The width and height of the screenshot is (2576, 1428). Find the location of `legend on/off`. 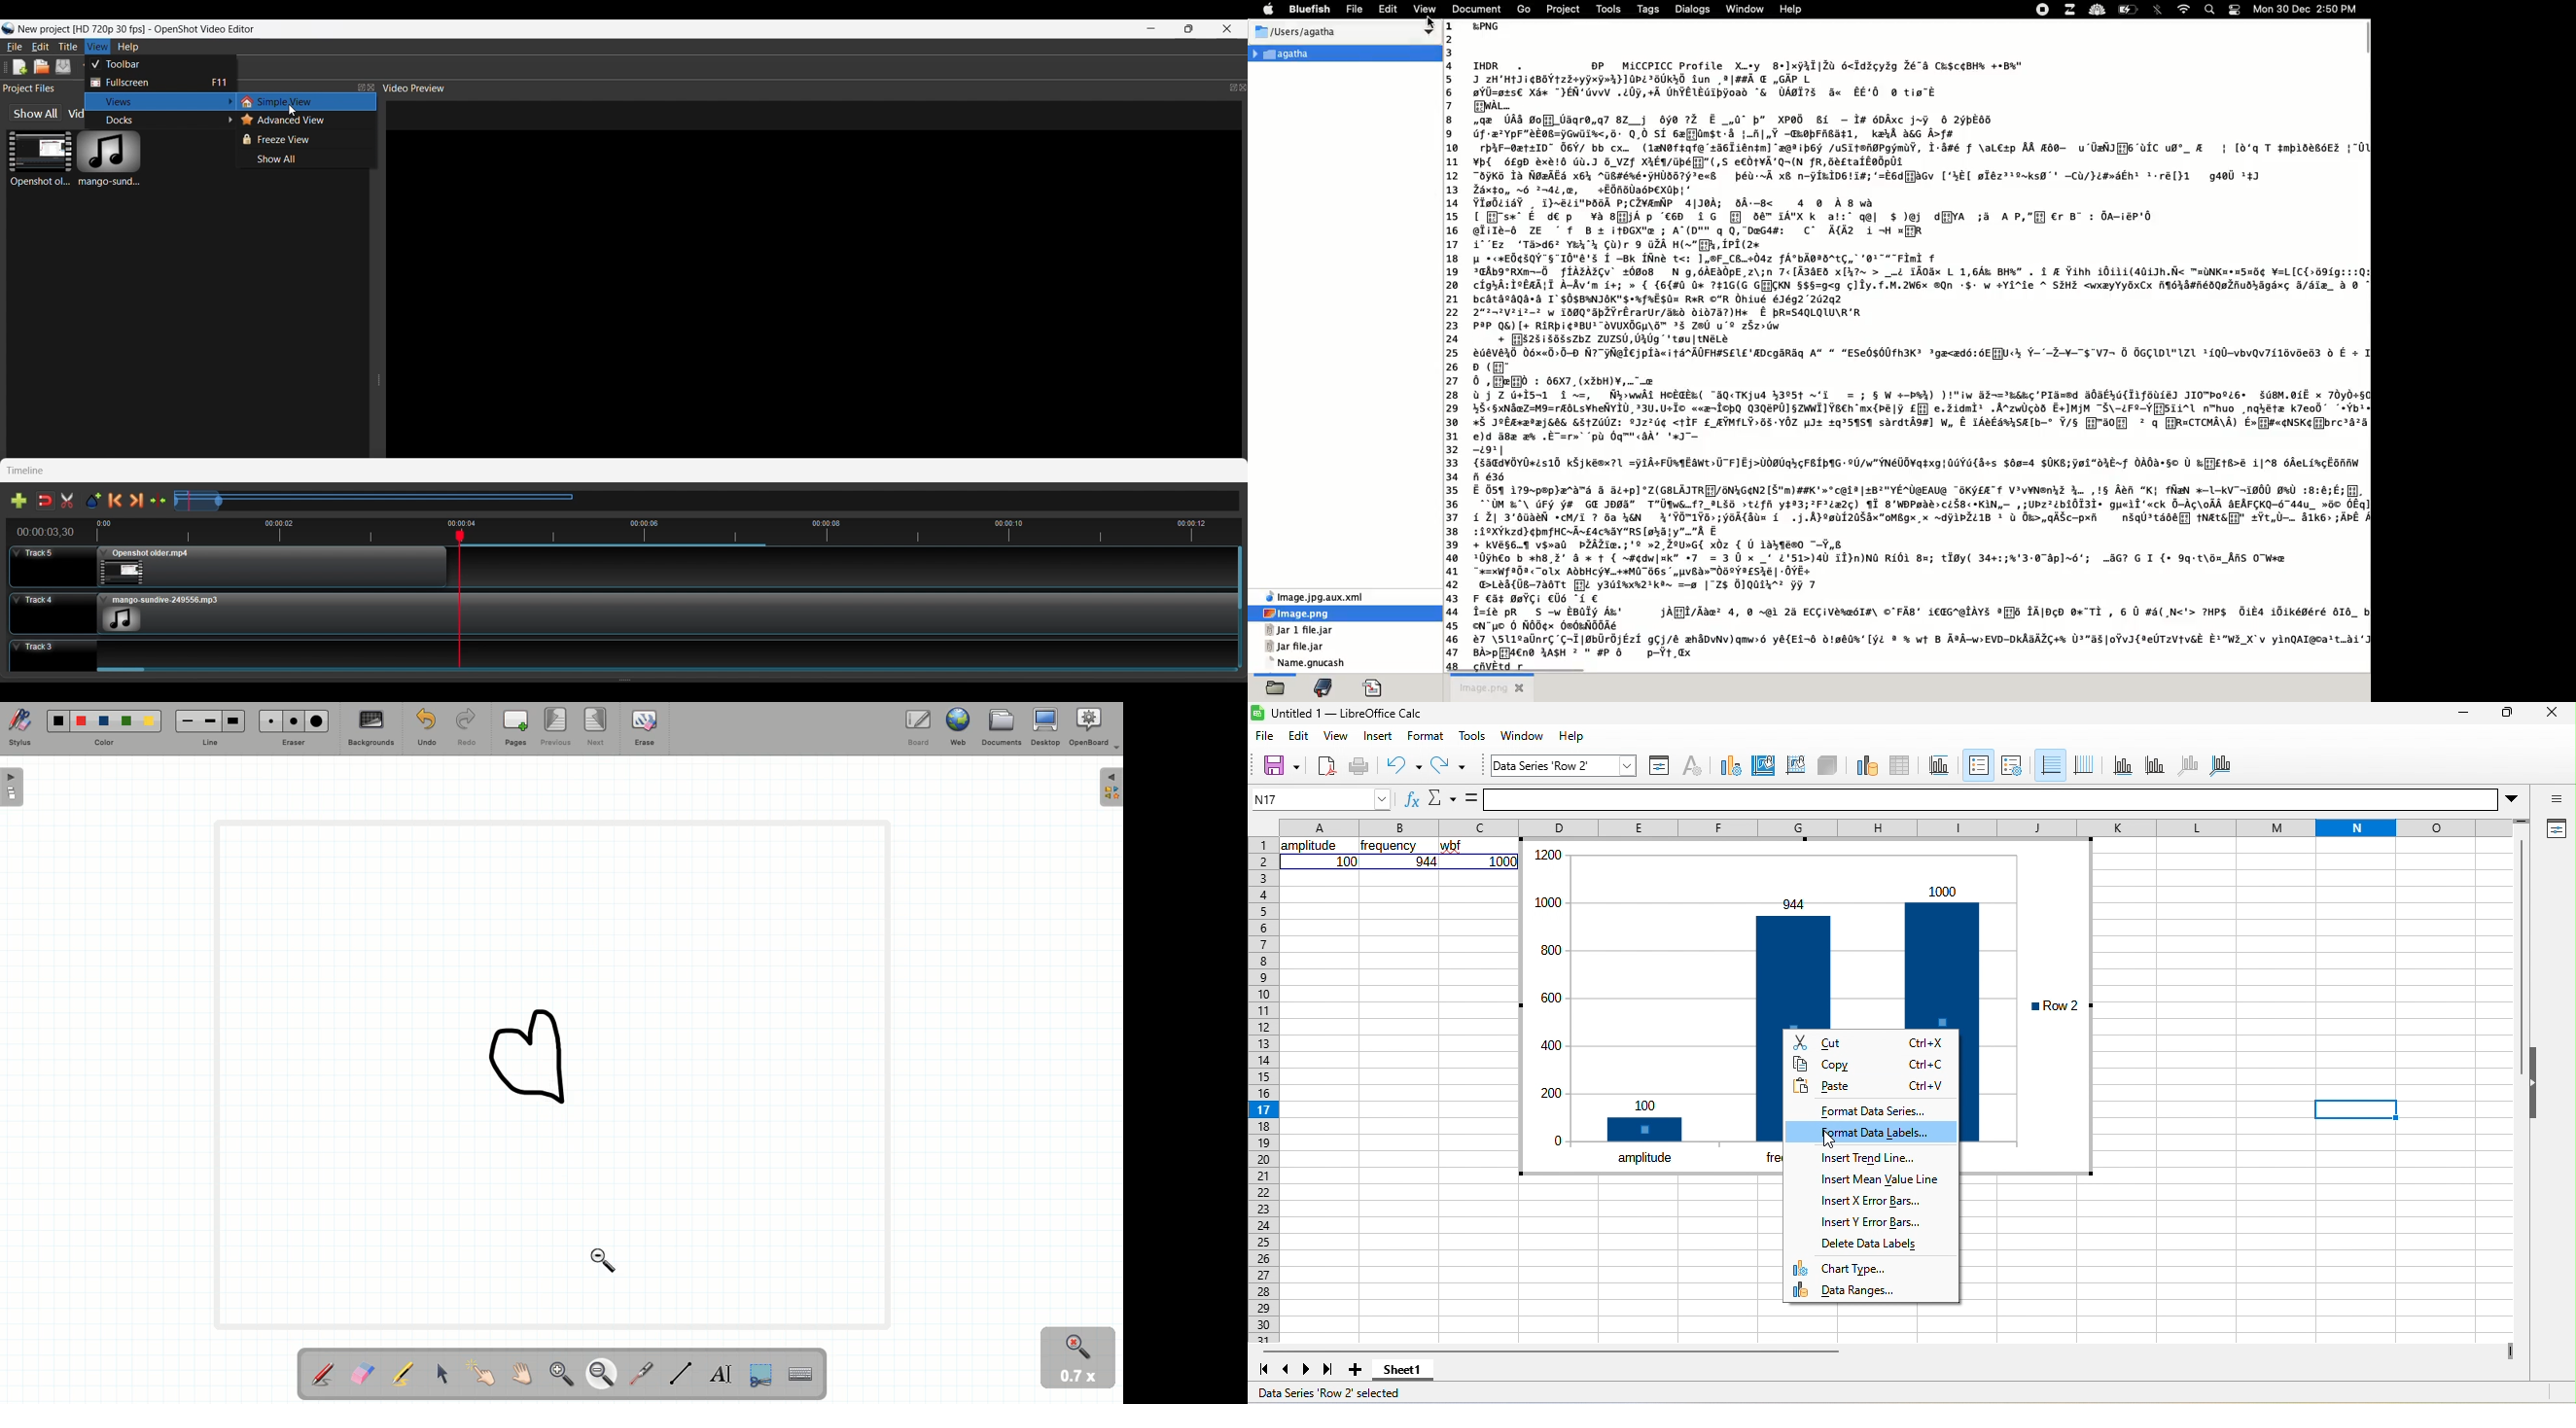

legend on/off is located at coordinates (1977, 765).